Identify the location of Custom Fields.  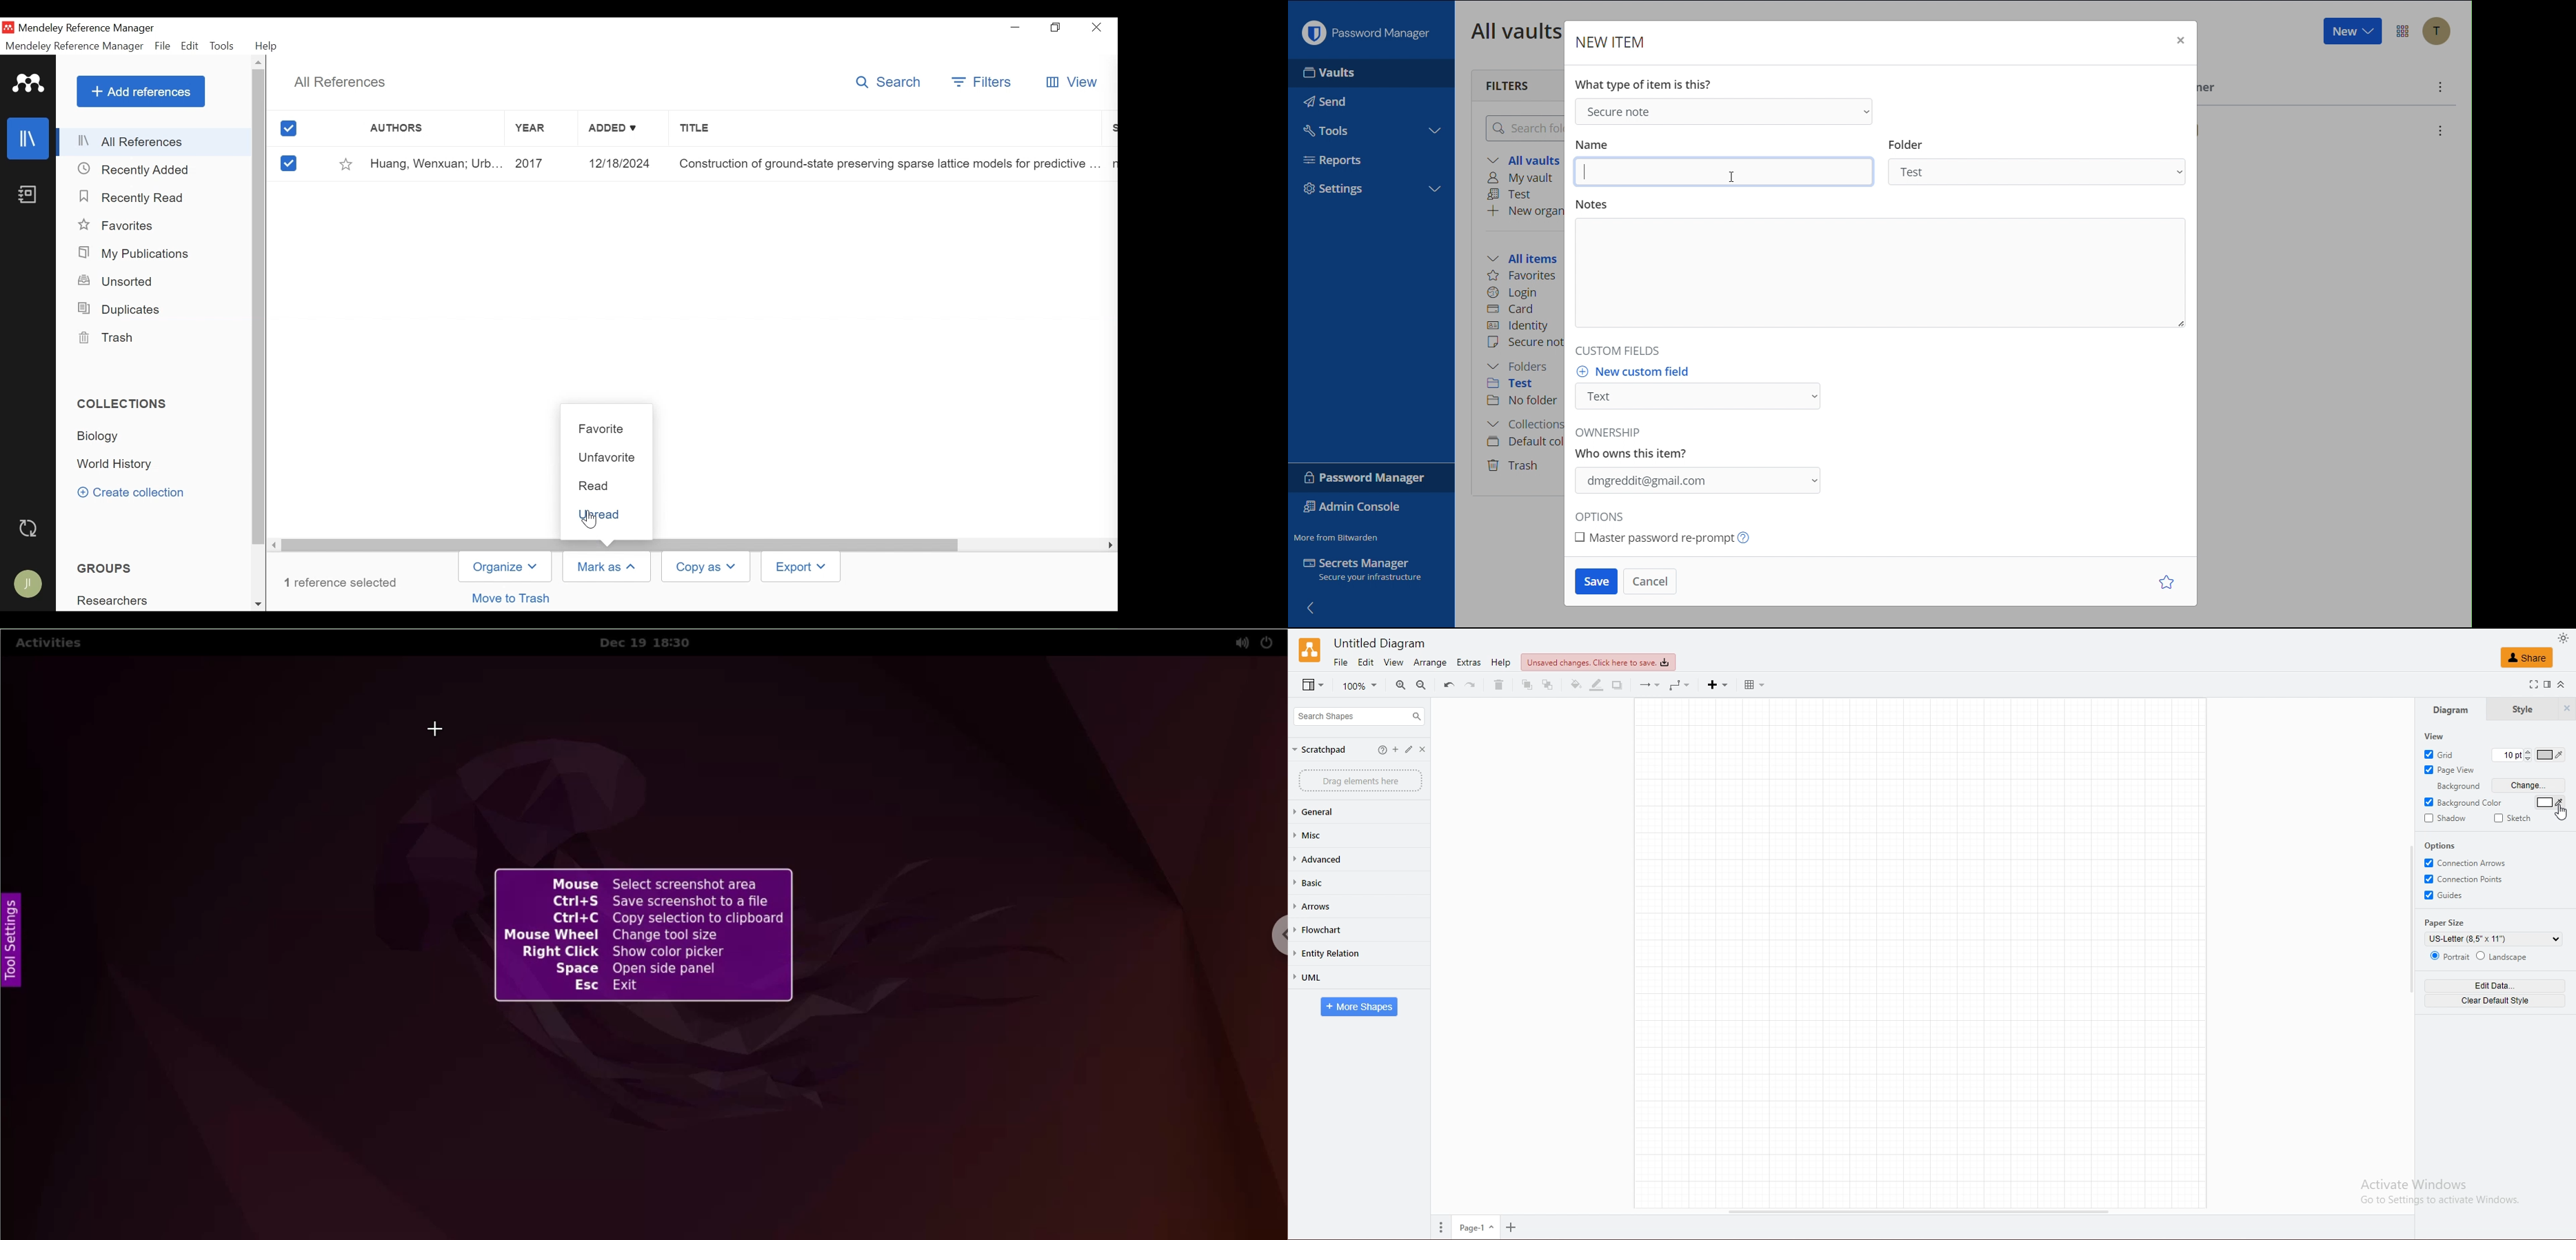
(1614, 350).